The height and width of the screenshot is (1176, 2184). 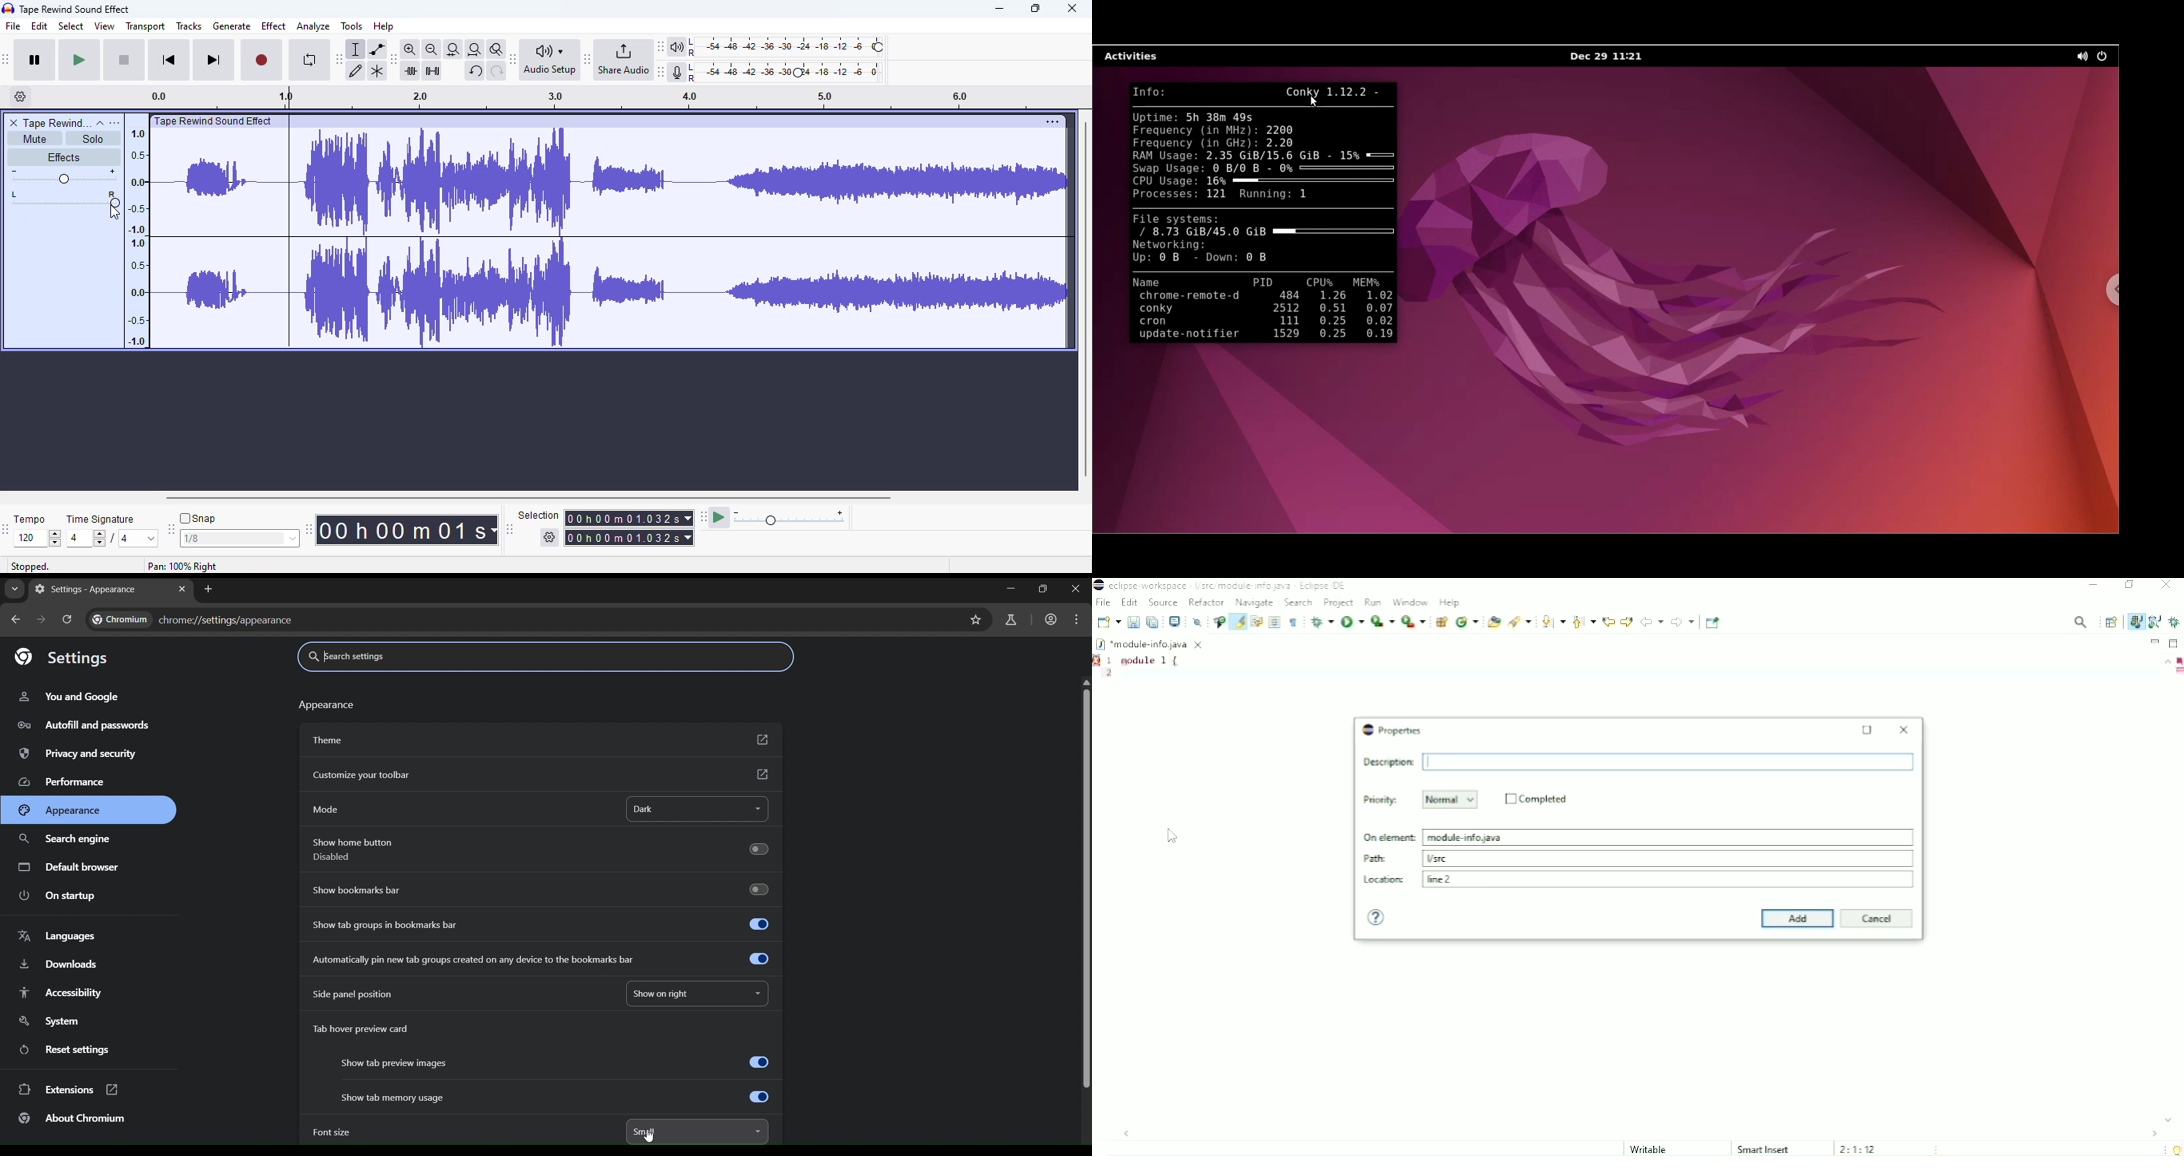 What do you see at coordinates (513, 59) in the screenshot?
I see `audacity audio setup toolbar` at bounding box center [513, 59].